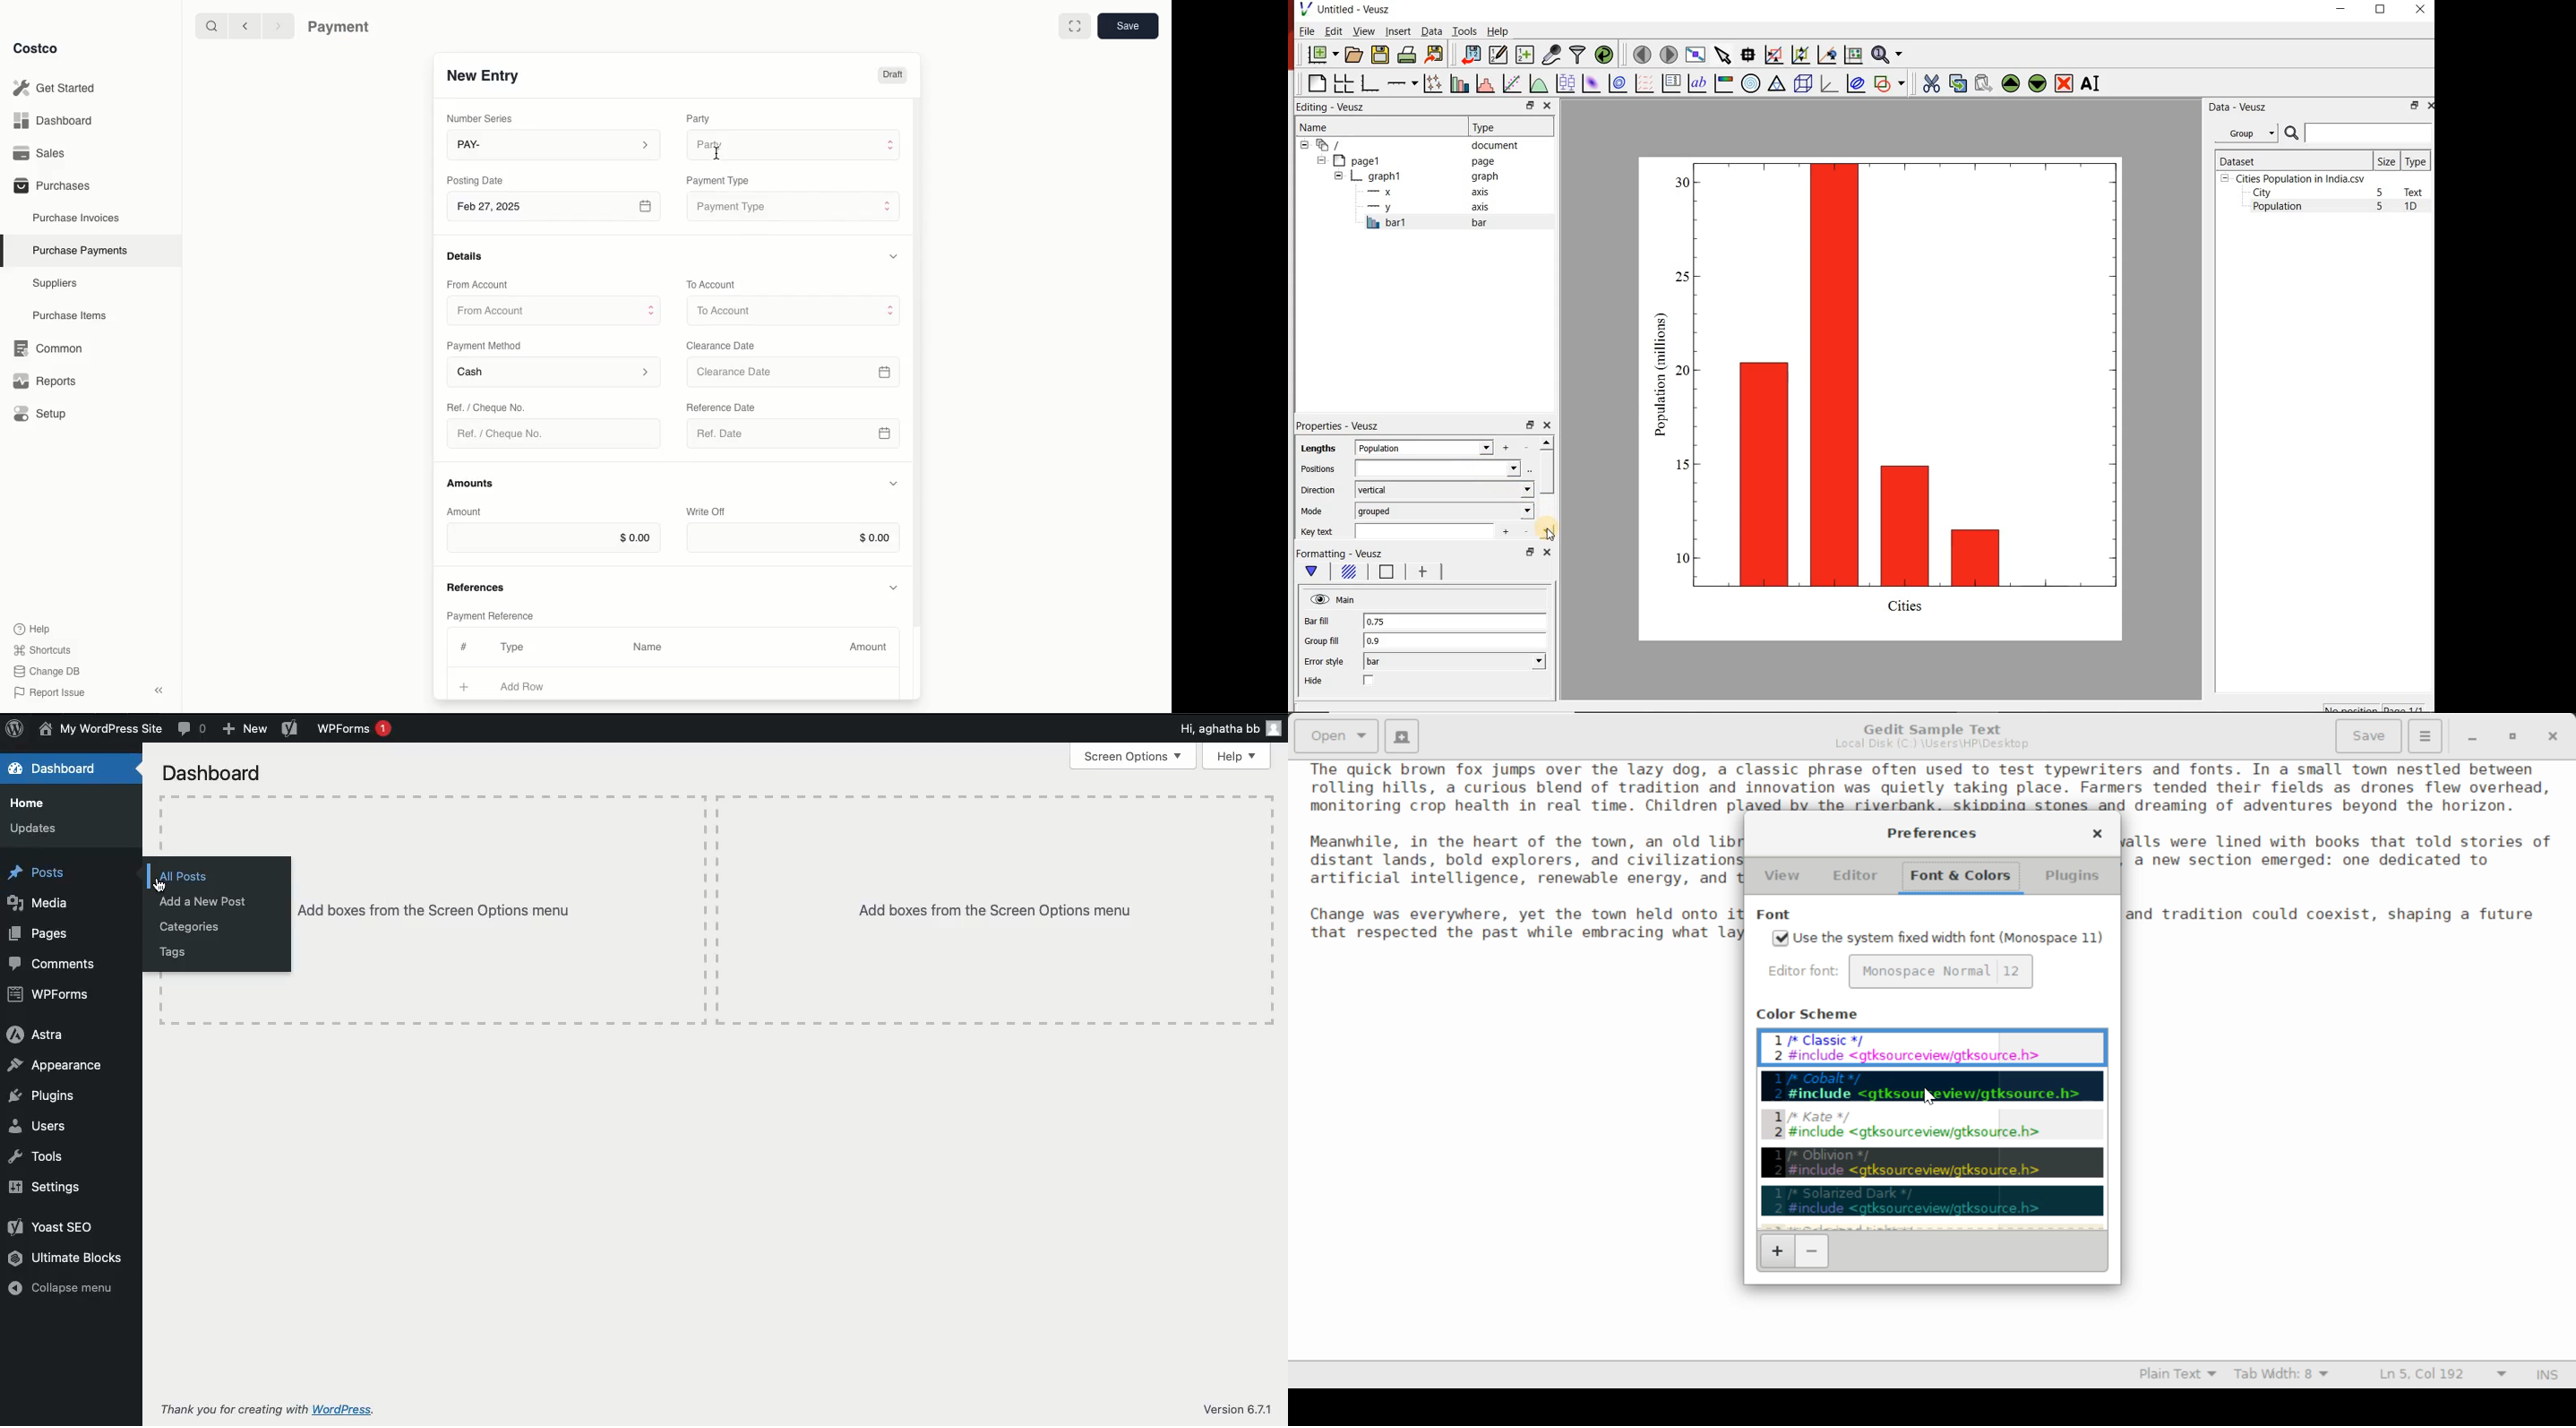 Image resolution: width=2576 pixels, height=1428 pixels. Describe the element at coordinates (62, 769) in the screenshot. I see `Dashboard` at that location.